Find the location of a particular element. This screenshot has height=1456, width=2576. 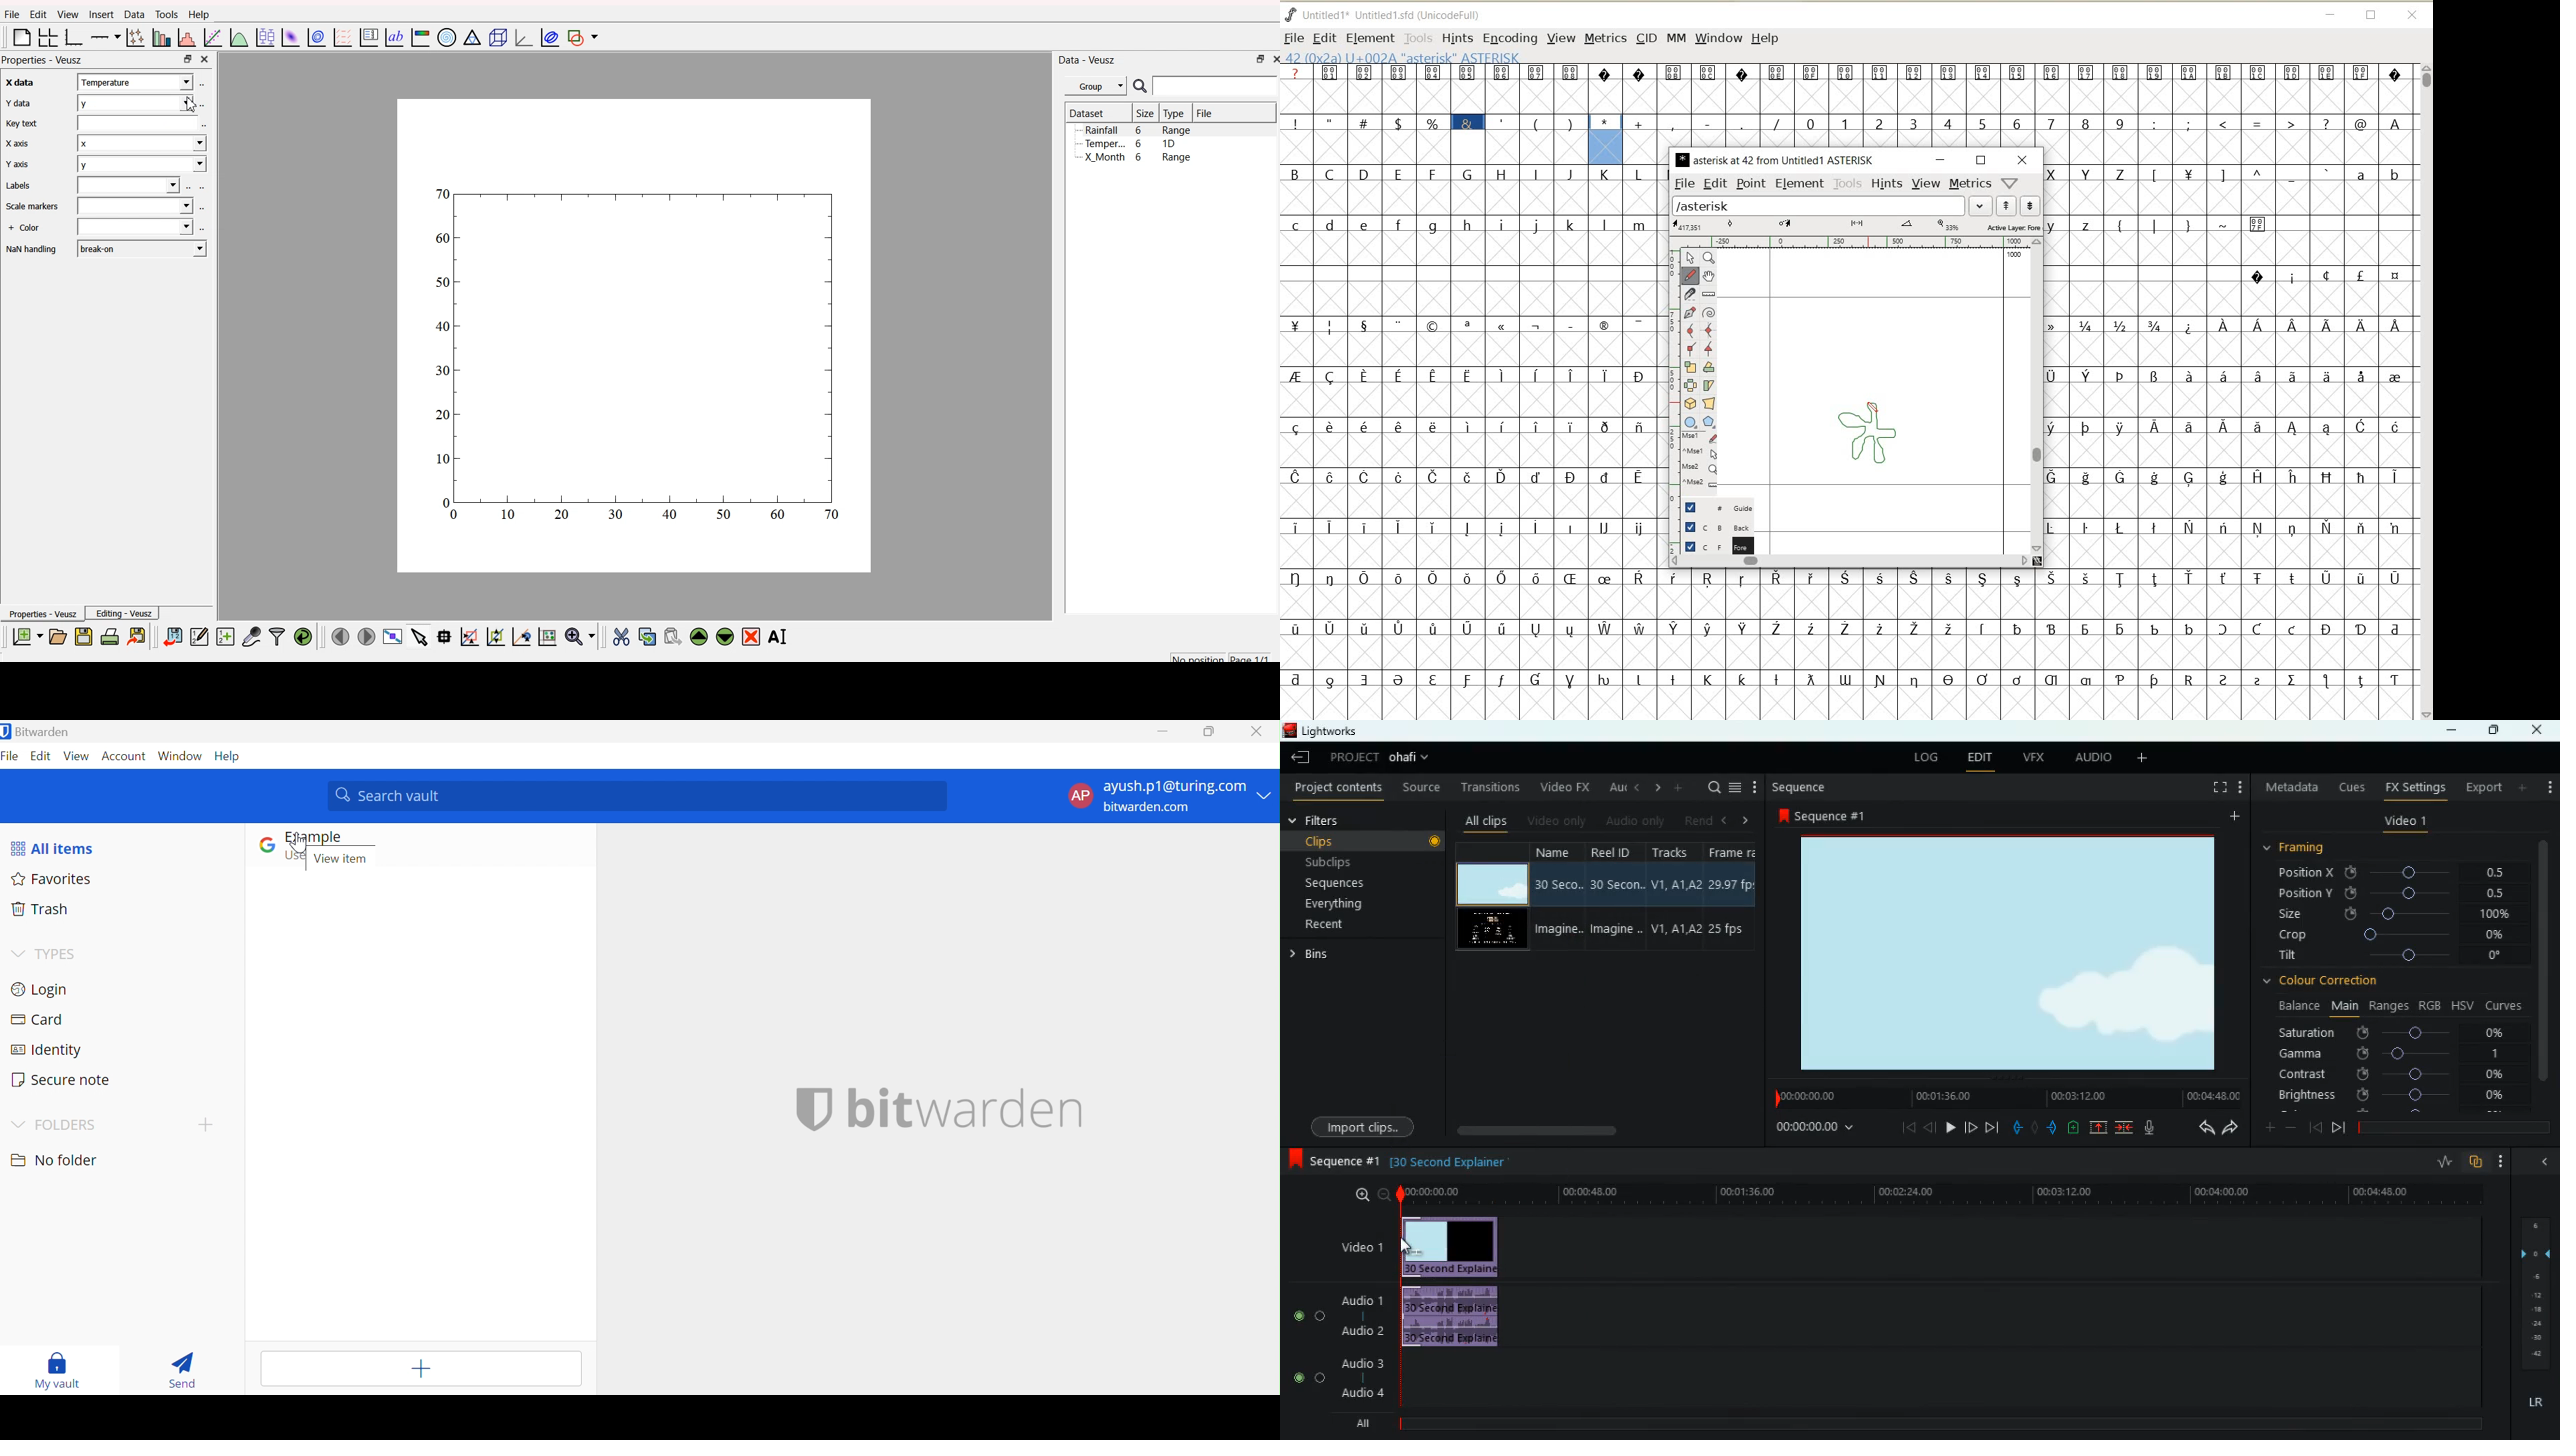

RESTORE is located at coordinates (2372, 15).